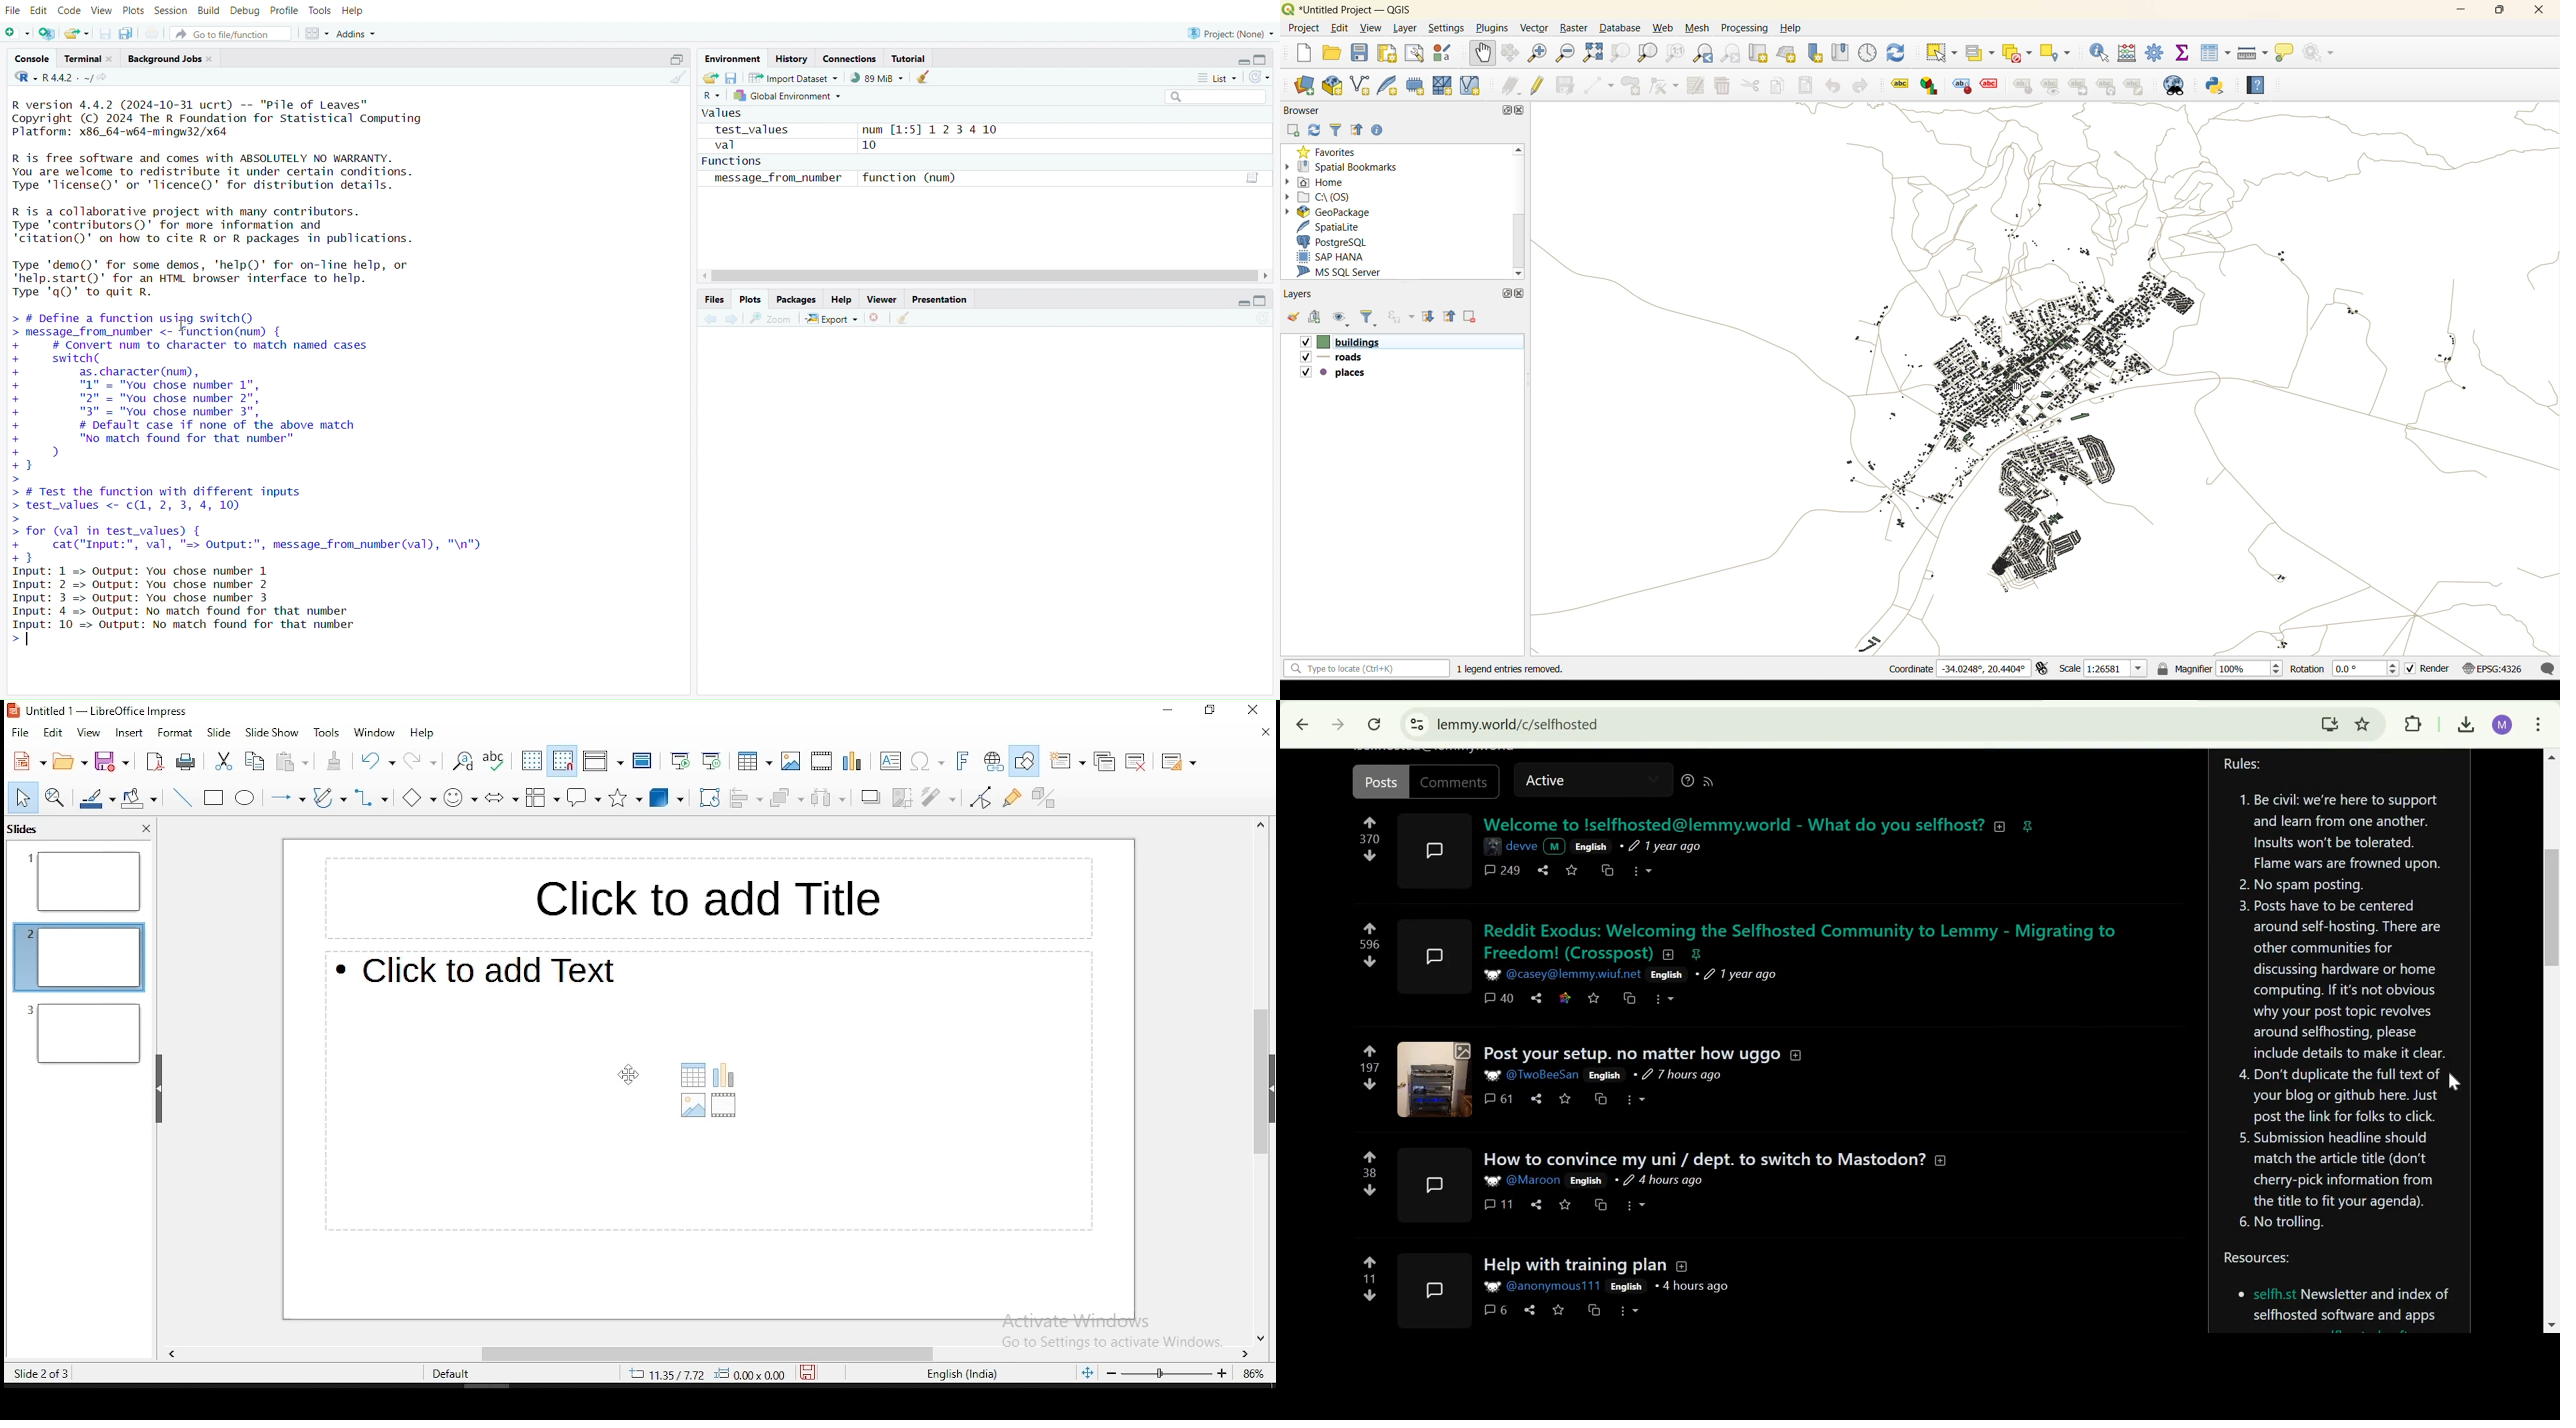  What do you see at coordinates (934, 794) in the screenshot?
I see `filter` at bounding box center [934, 794].